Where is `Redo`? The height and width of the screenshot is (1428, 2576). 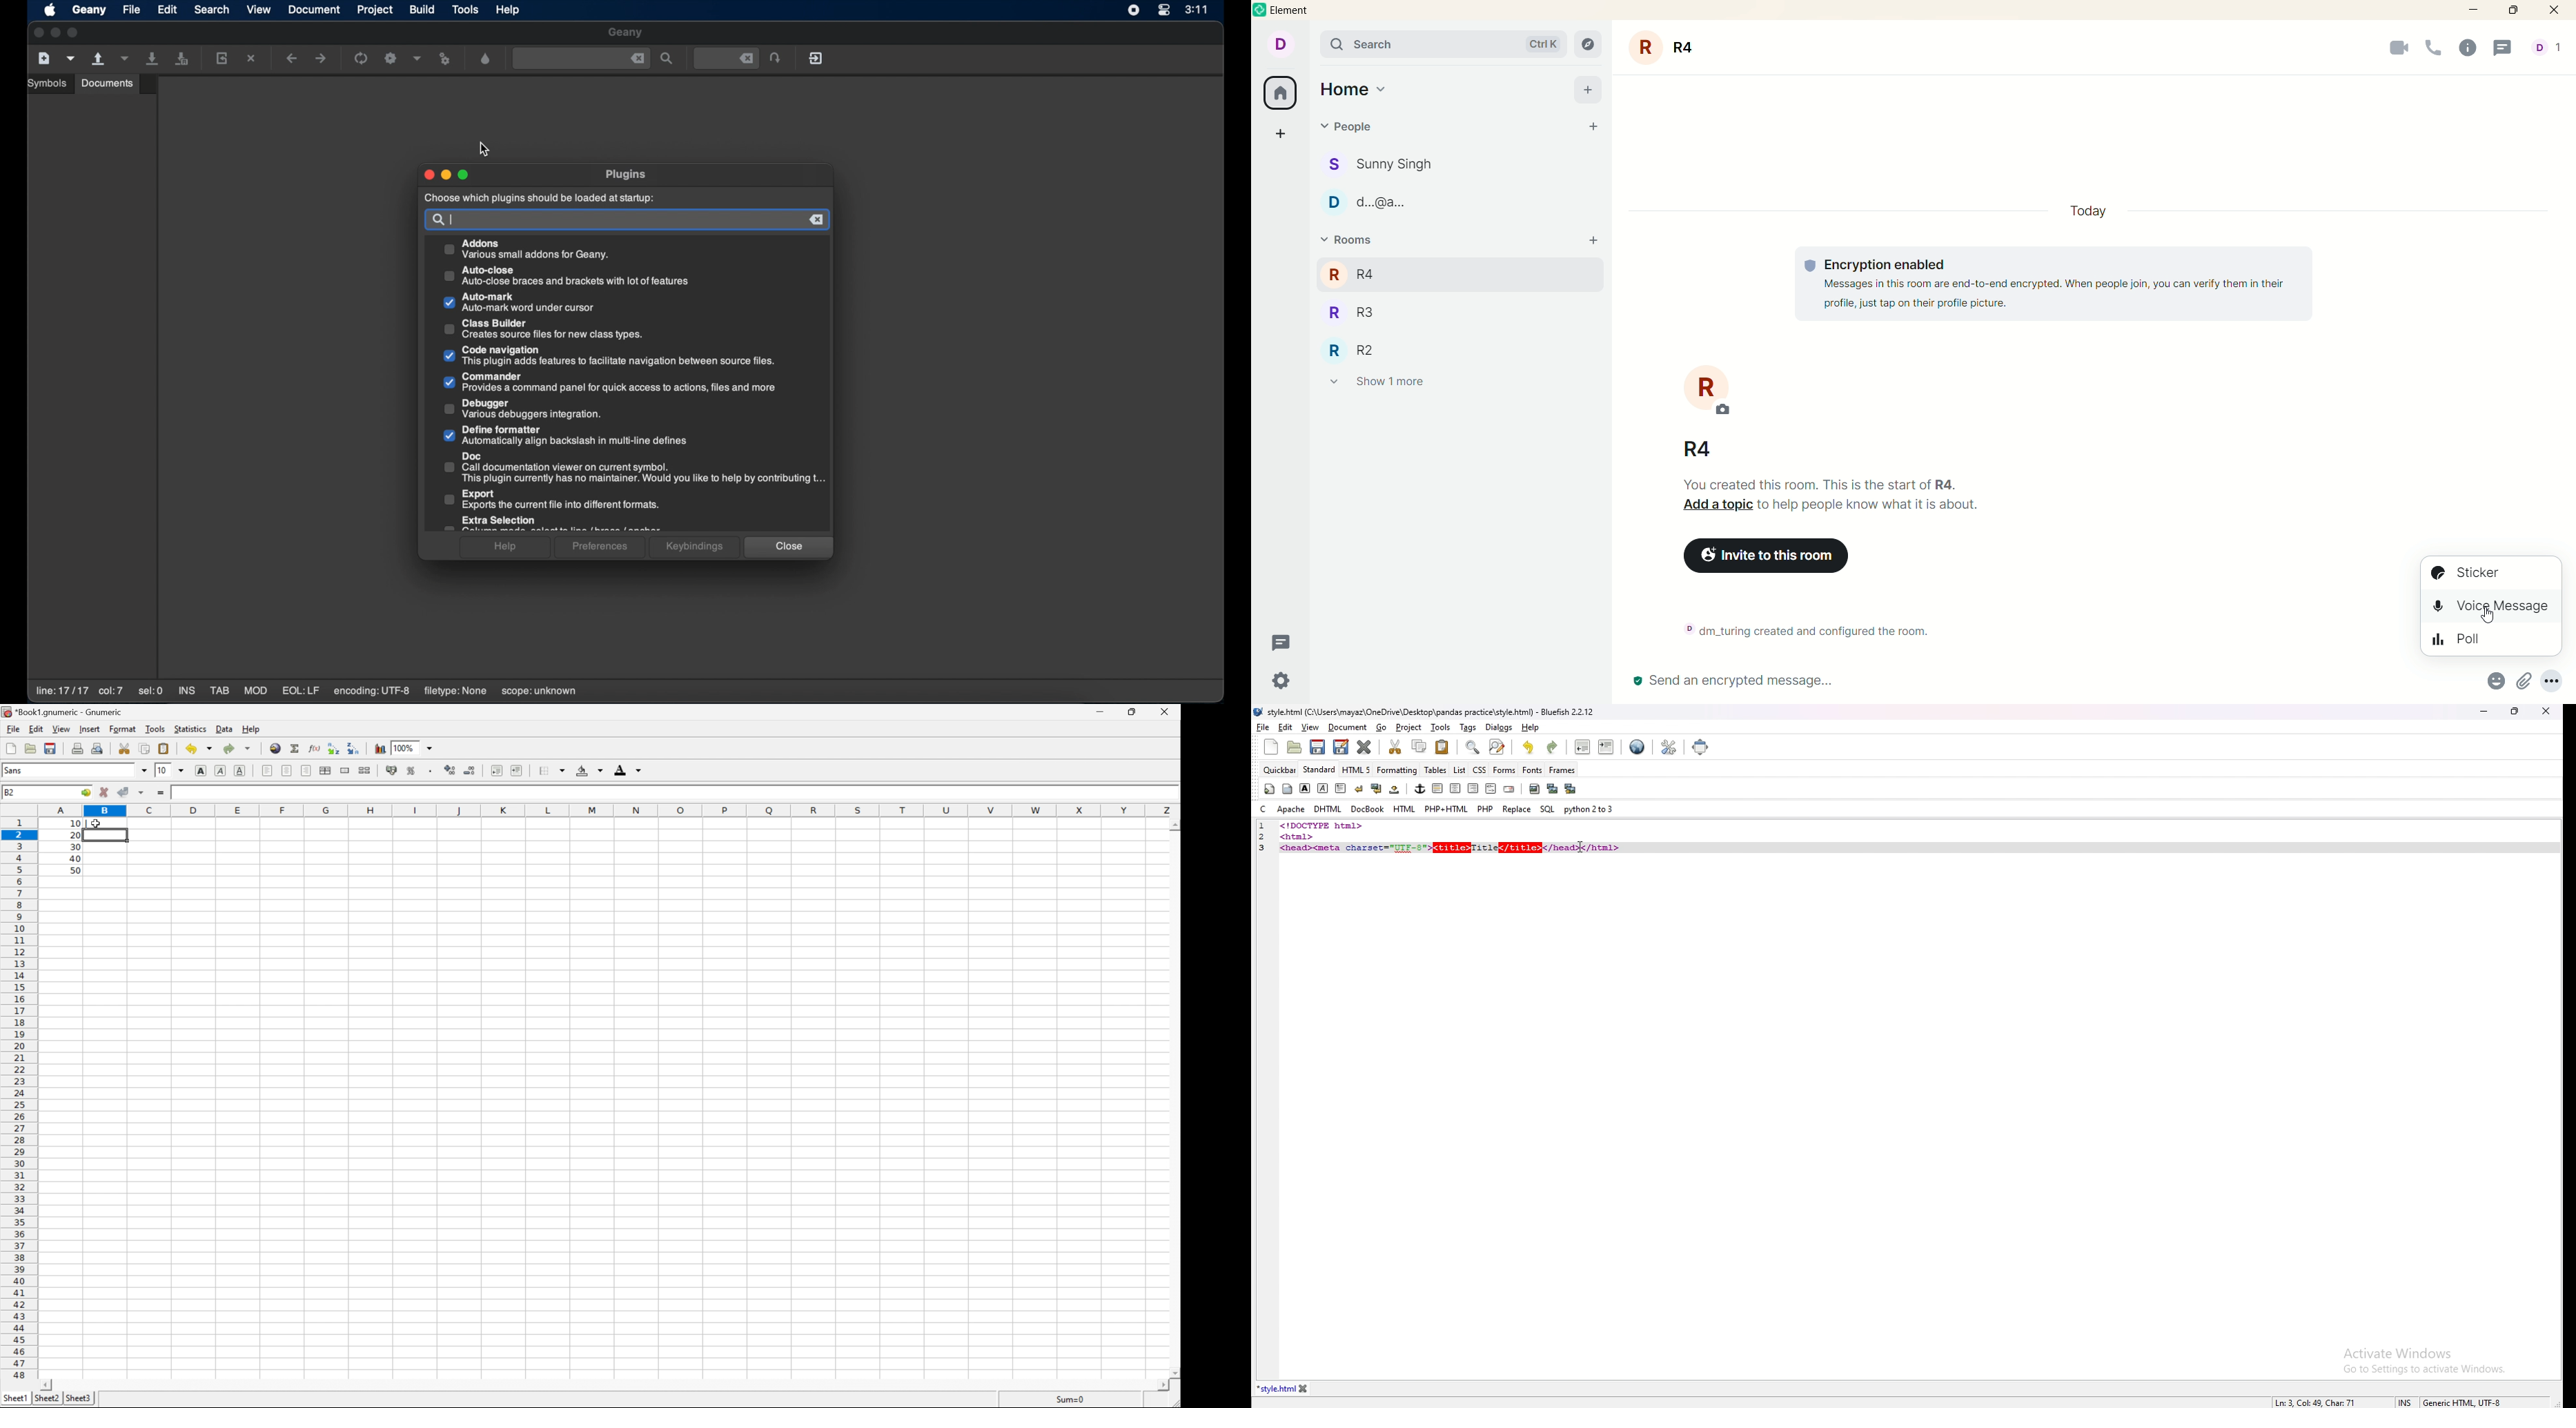
Redo is located at coordinates (236, 749).